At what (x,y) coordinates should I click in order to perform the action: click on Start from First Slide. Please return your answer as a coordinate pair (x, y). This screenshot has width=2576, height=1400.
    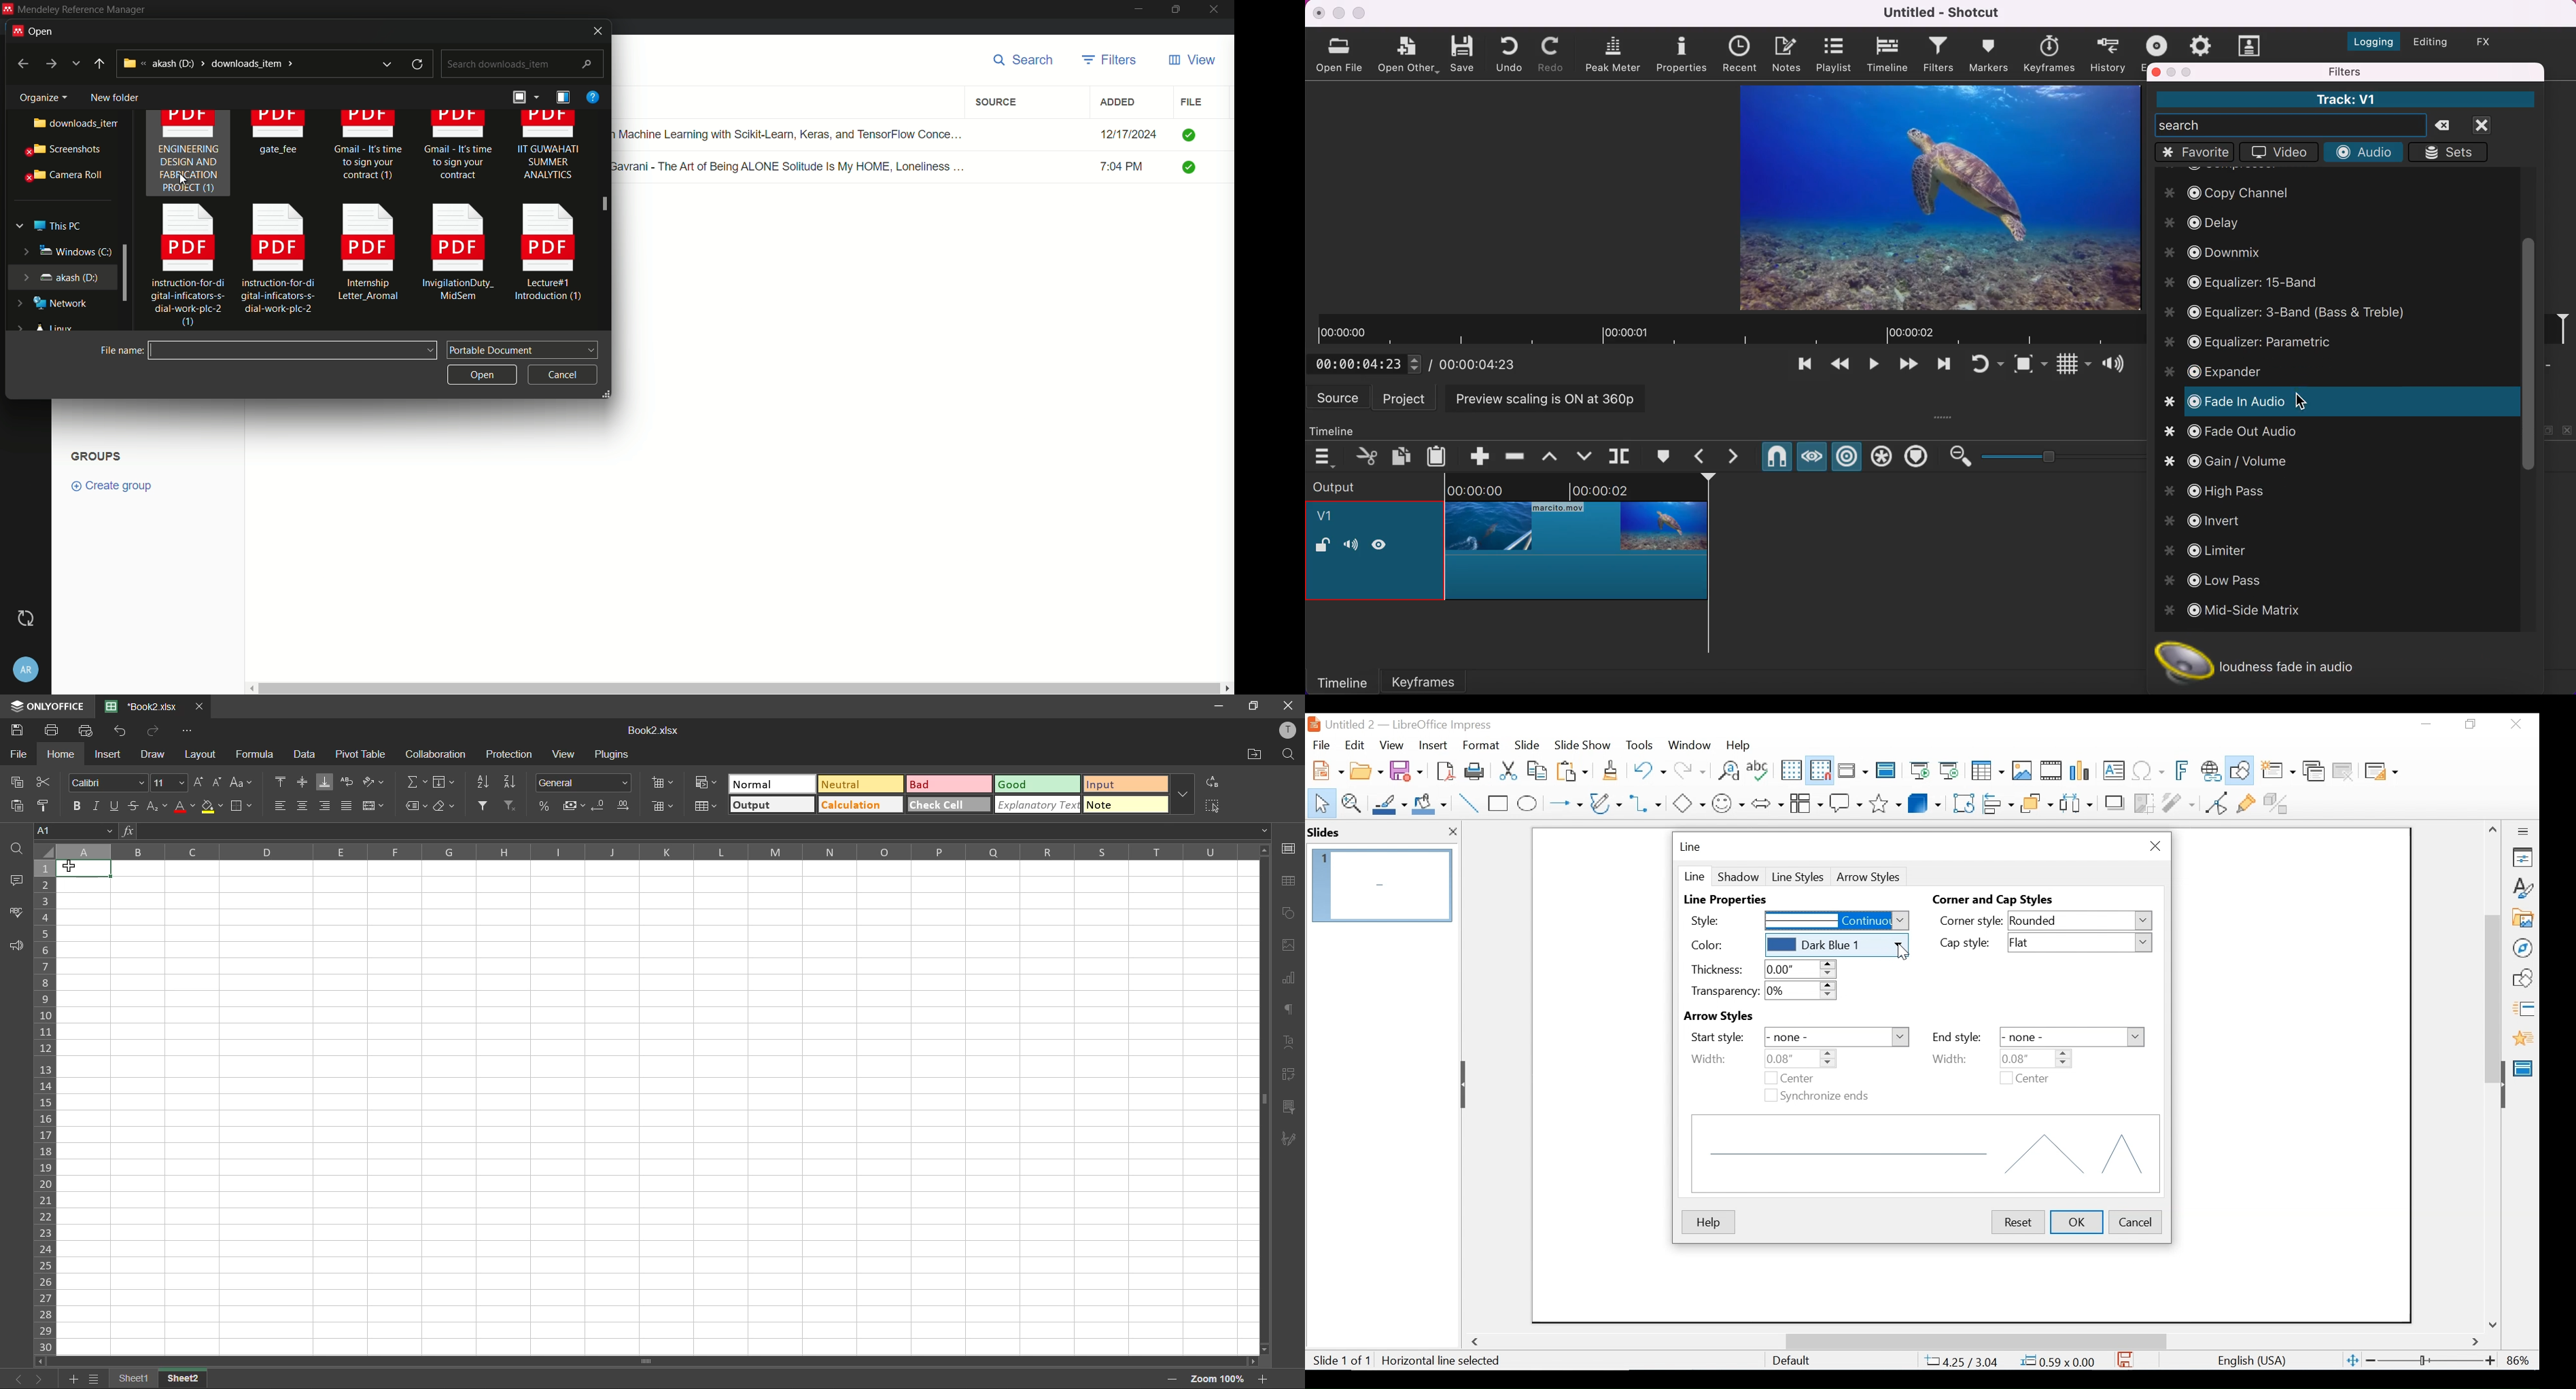
    Looking at the image, I should click on (1918, 772).